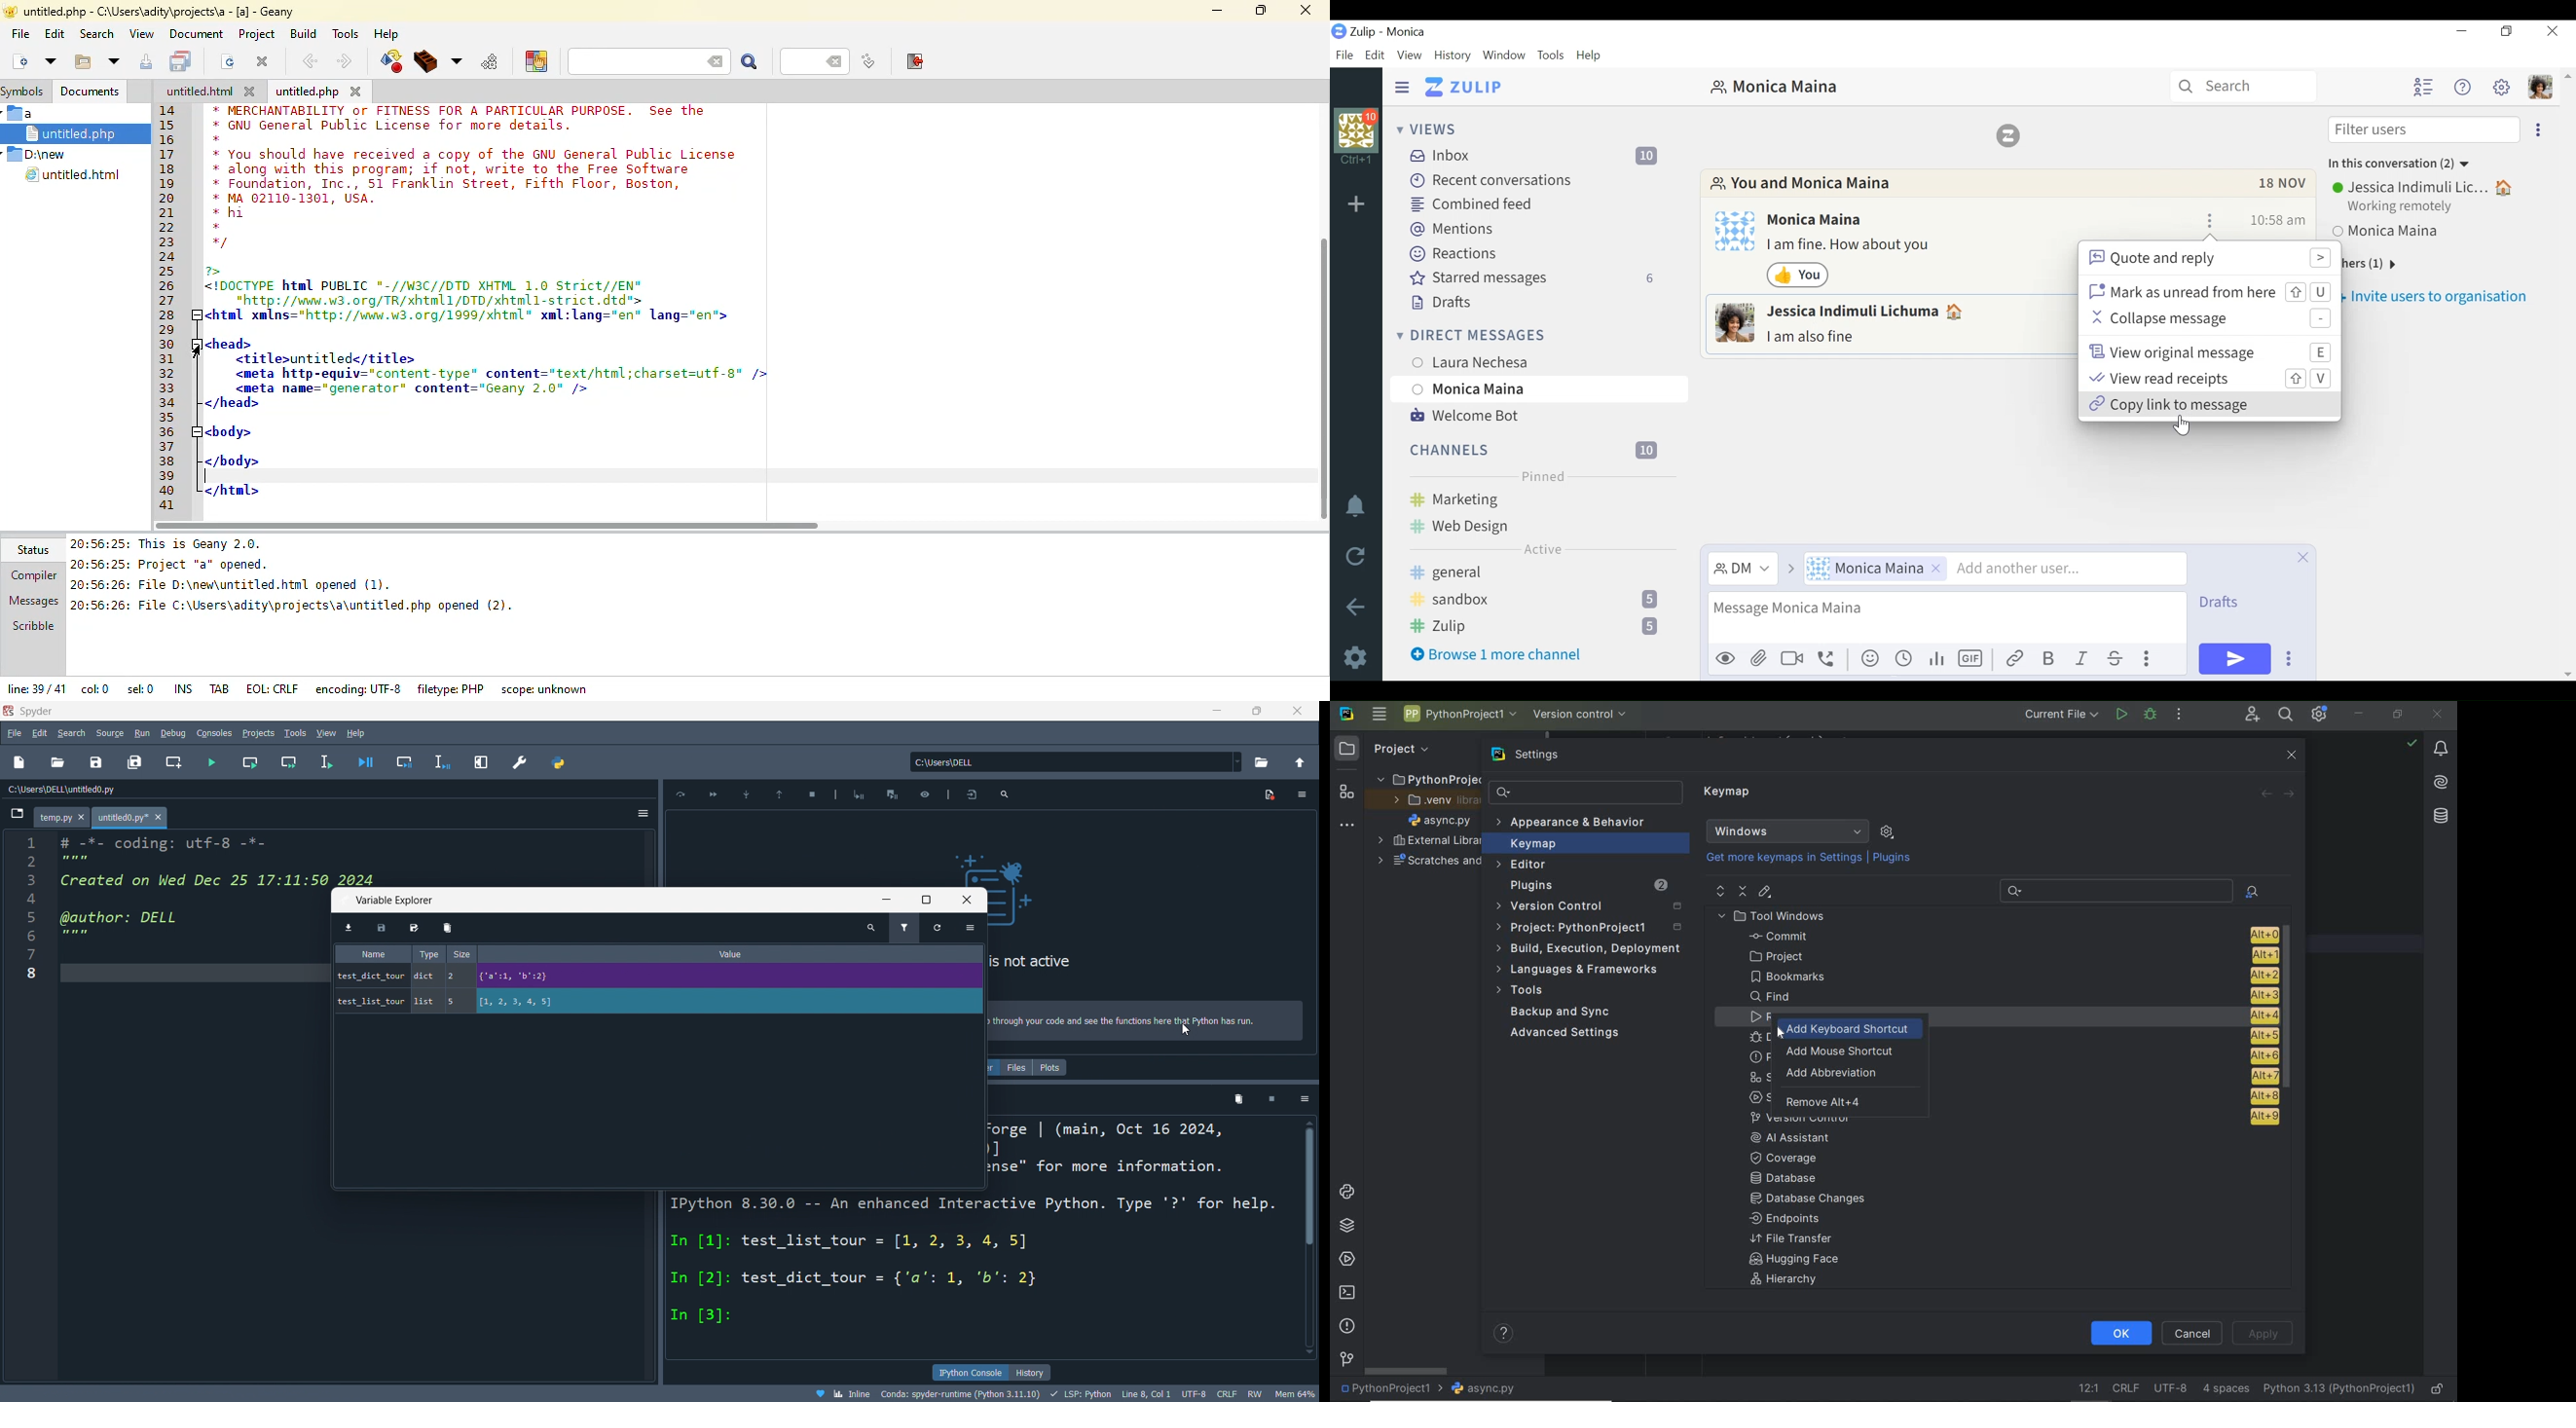 The image size is (2576, 1428). I want to click on file path: c:\users\dell\untitled0.py, so click(101, 789).